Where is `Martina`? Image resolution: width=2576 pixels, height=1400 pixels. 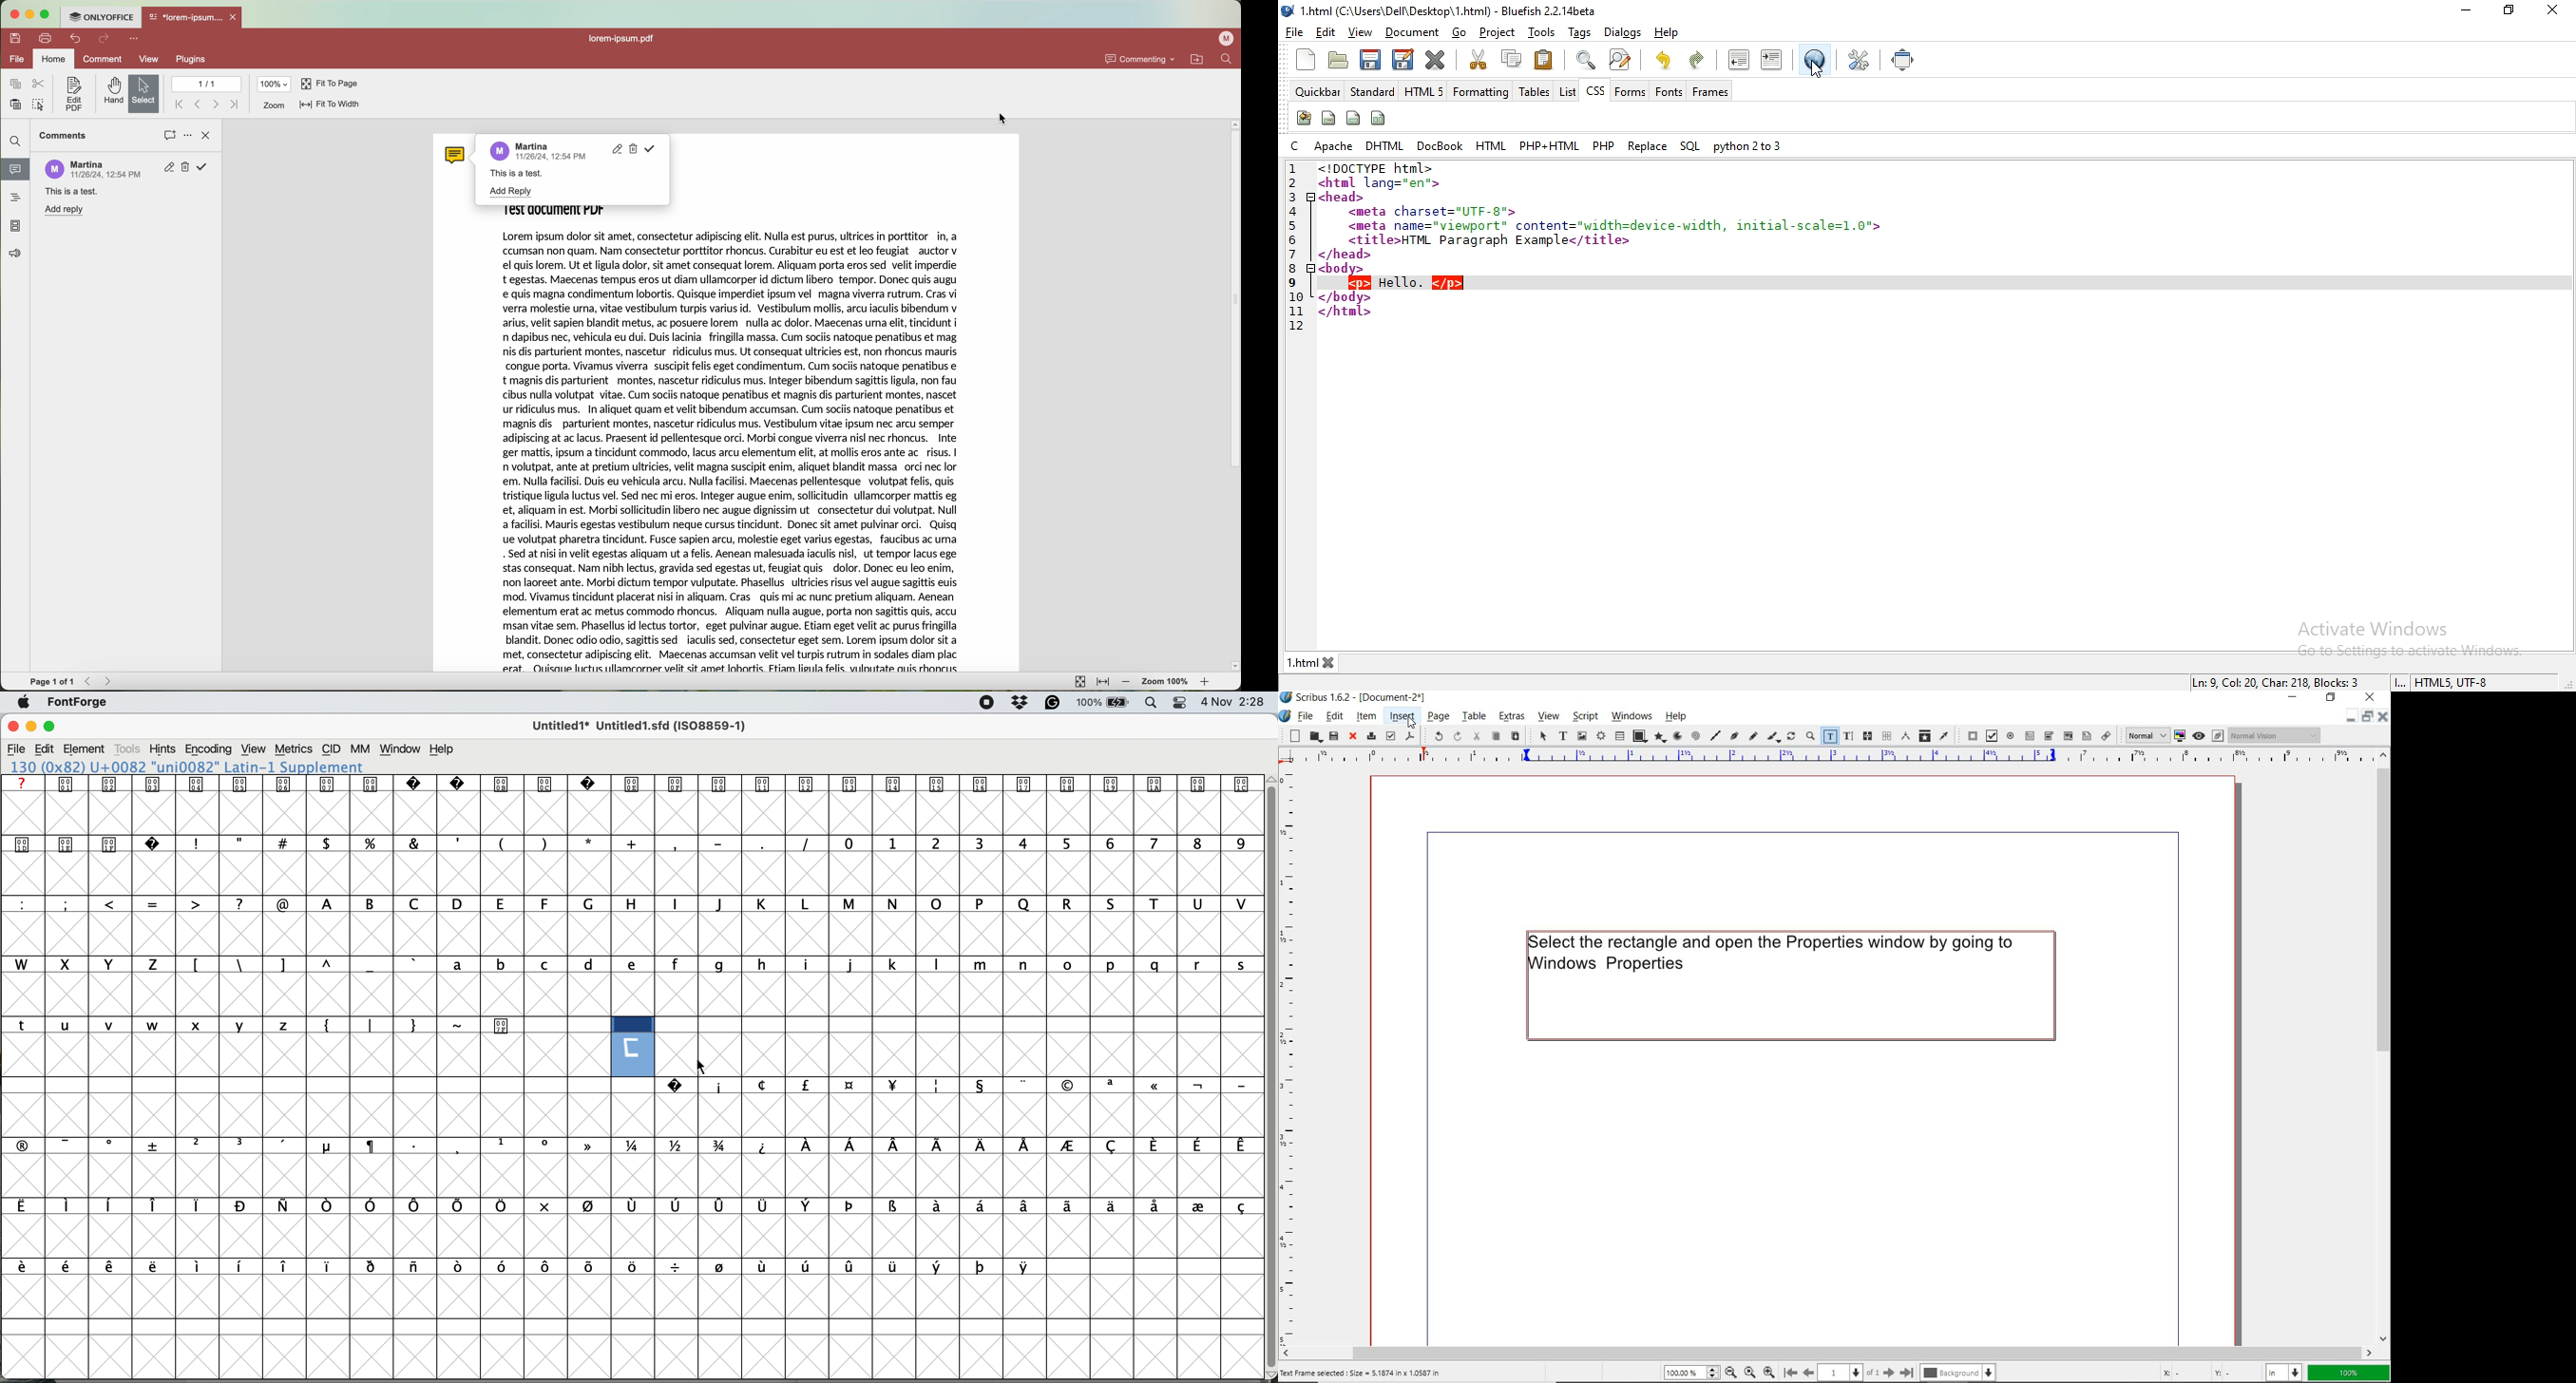 Martina is located at coordinates (88, 164).